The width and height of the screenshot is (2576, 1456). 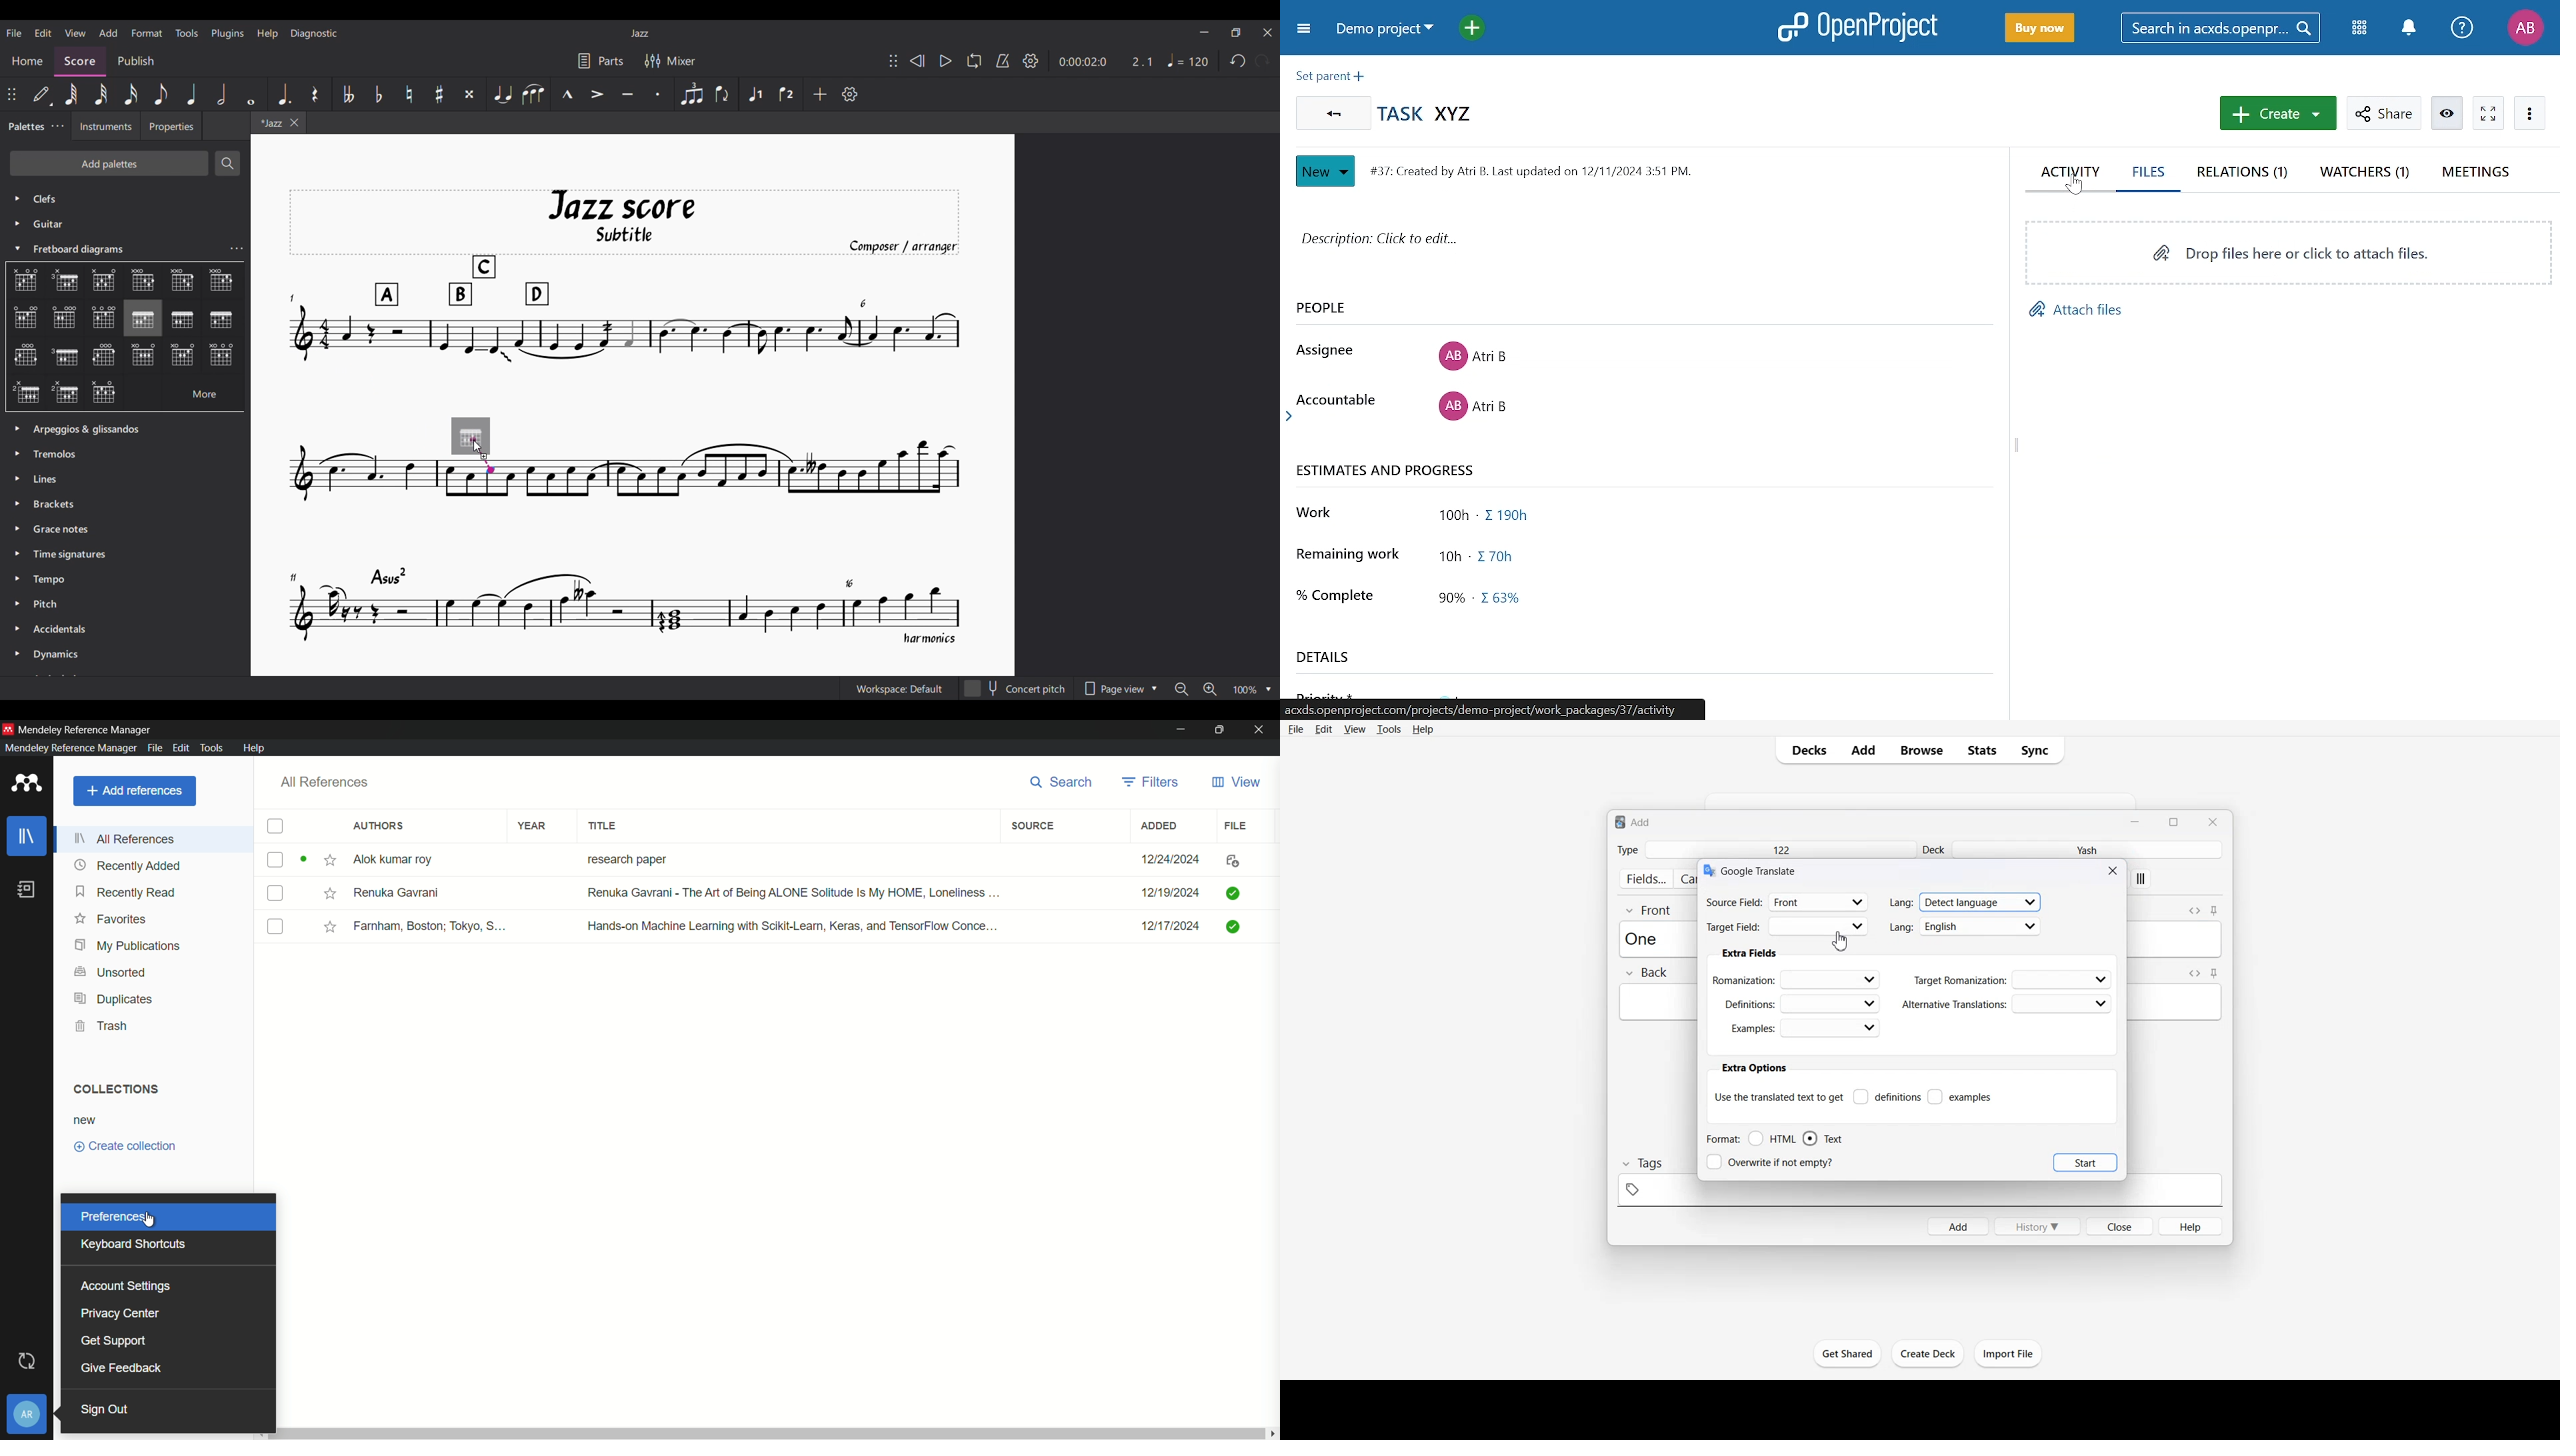 I want to click on Toggle HTML Editor, so click(x=2192, y=973).